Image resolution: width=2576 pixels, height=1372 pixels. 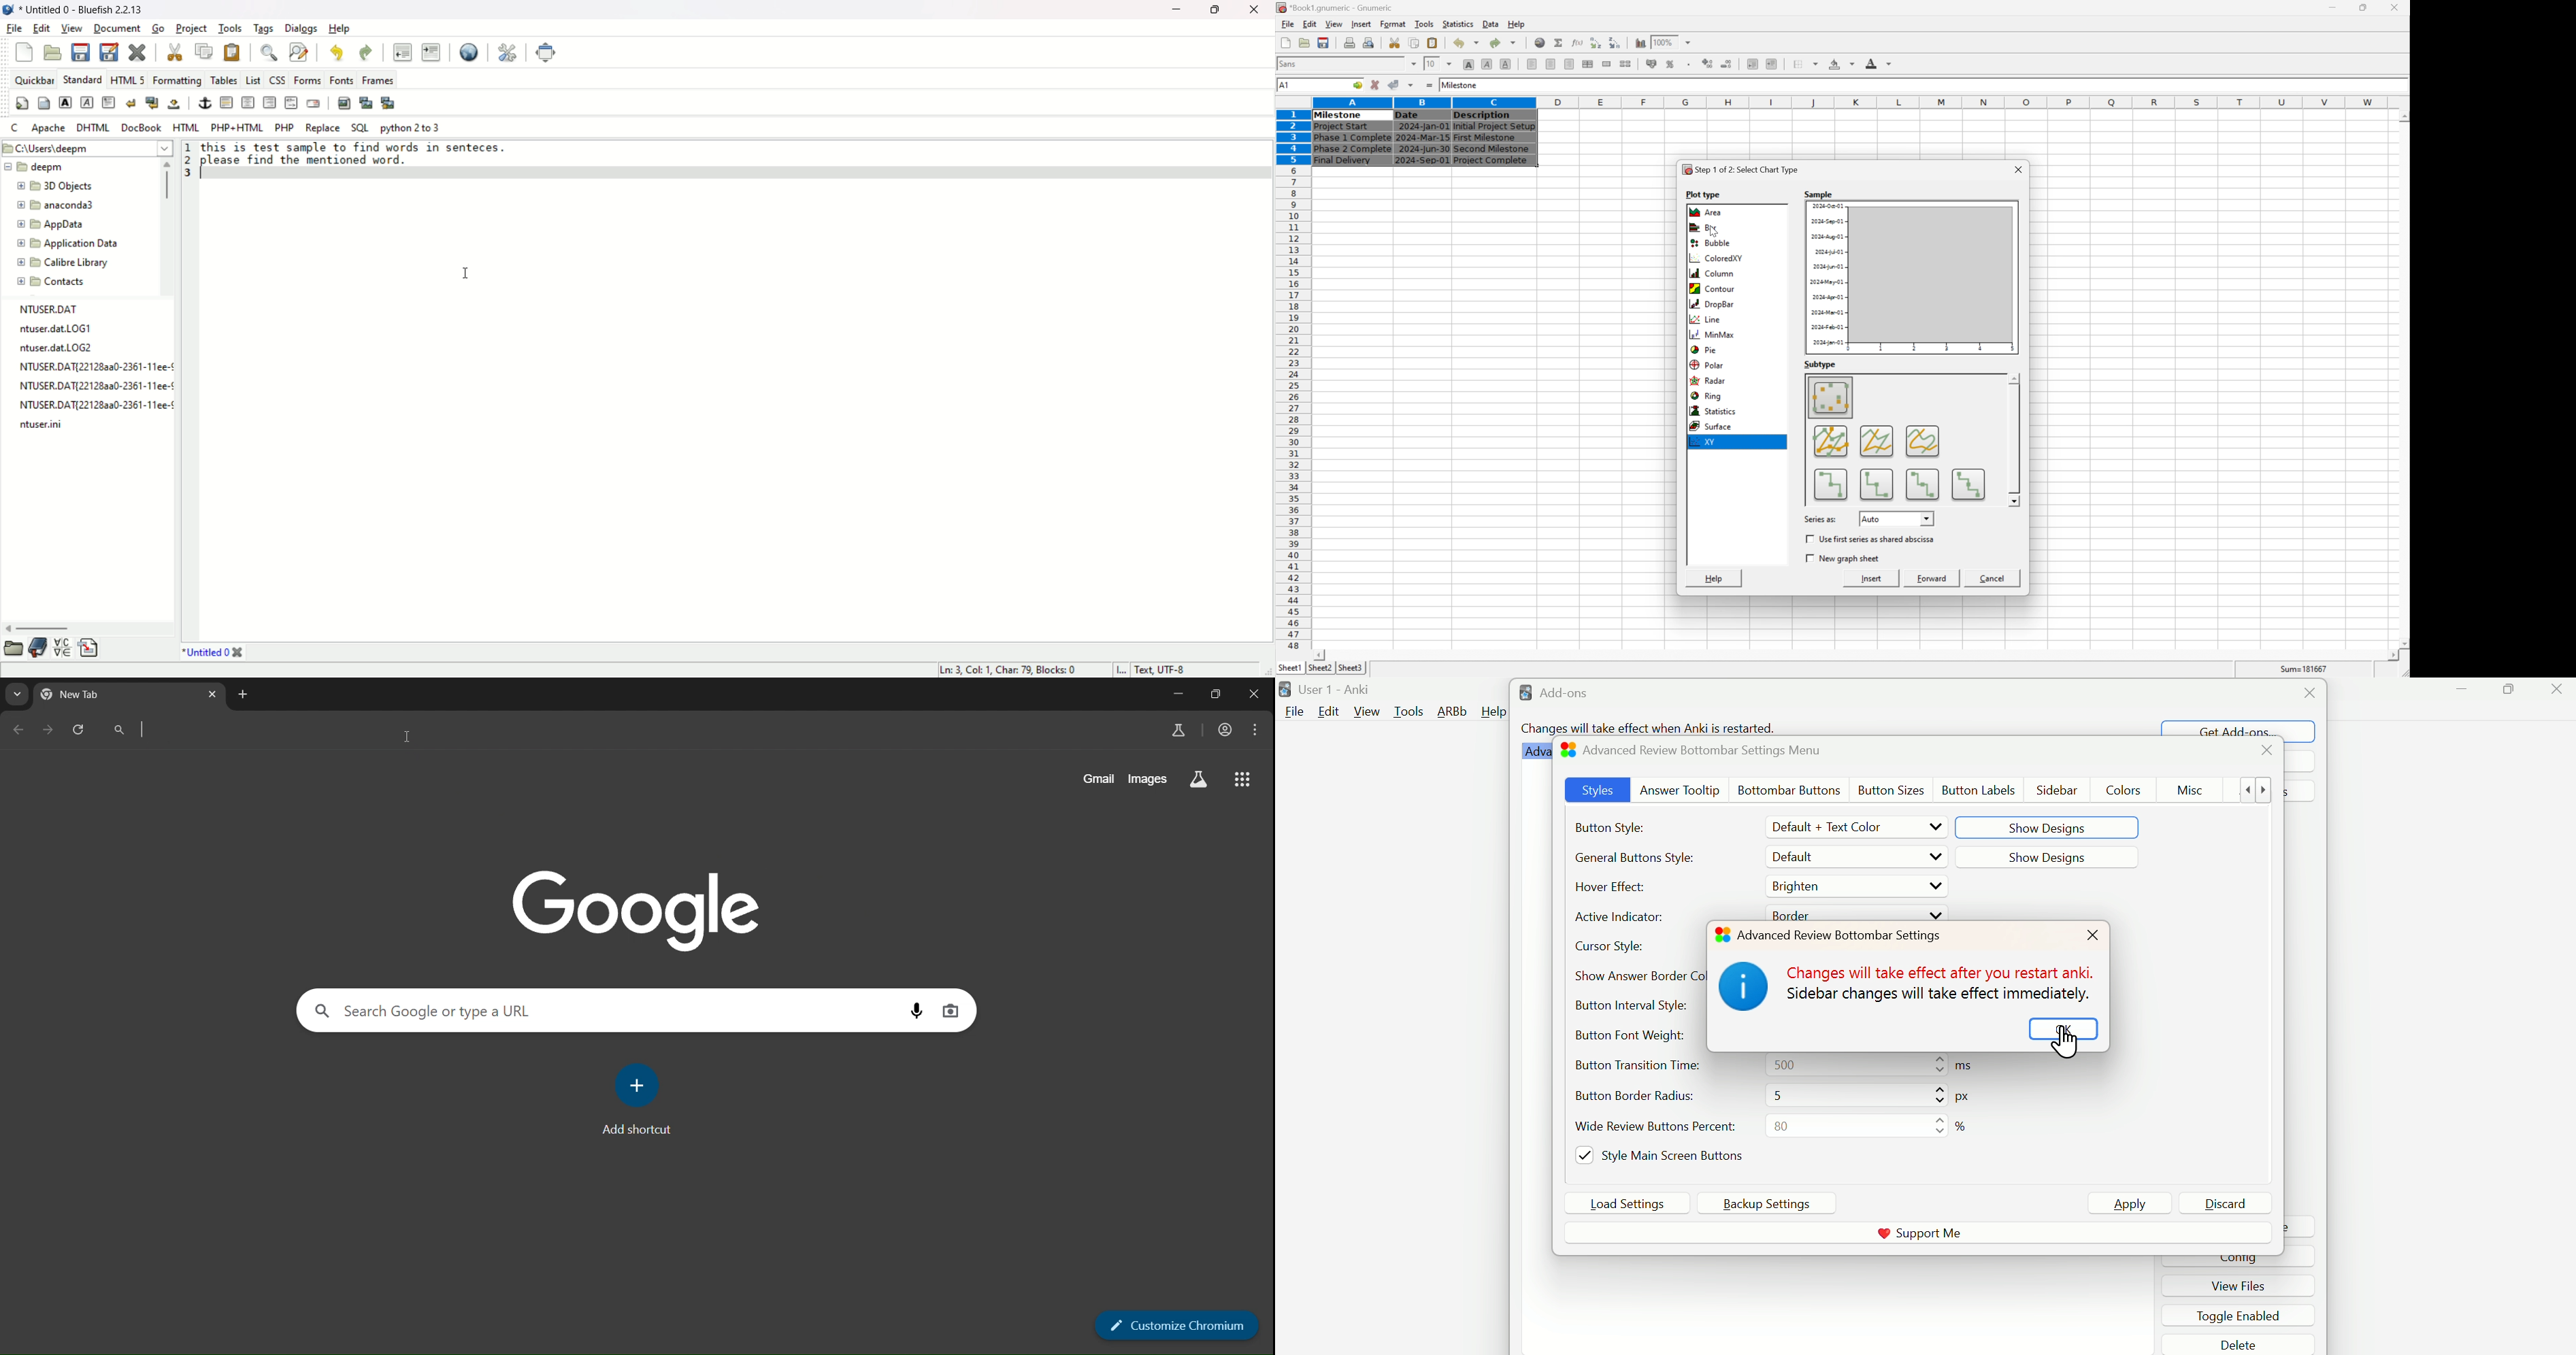 I want to click on sheet3, so click(x=1350, y=670).